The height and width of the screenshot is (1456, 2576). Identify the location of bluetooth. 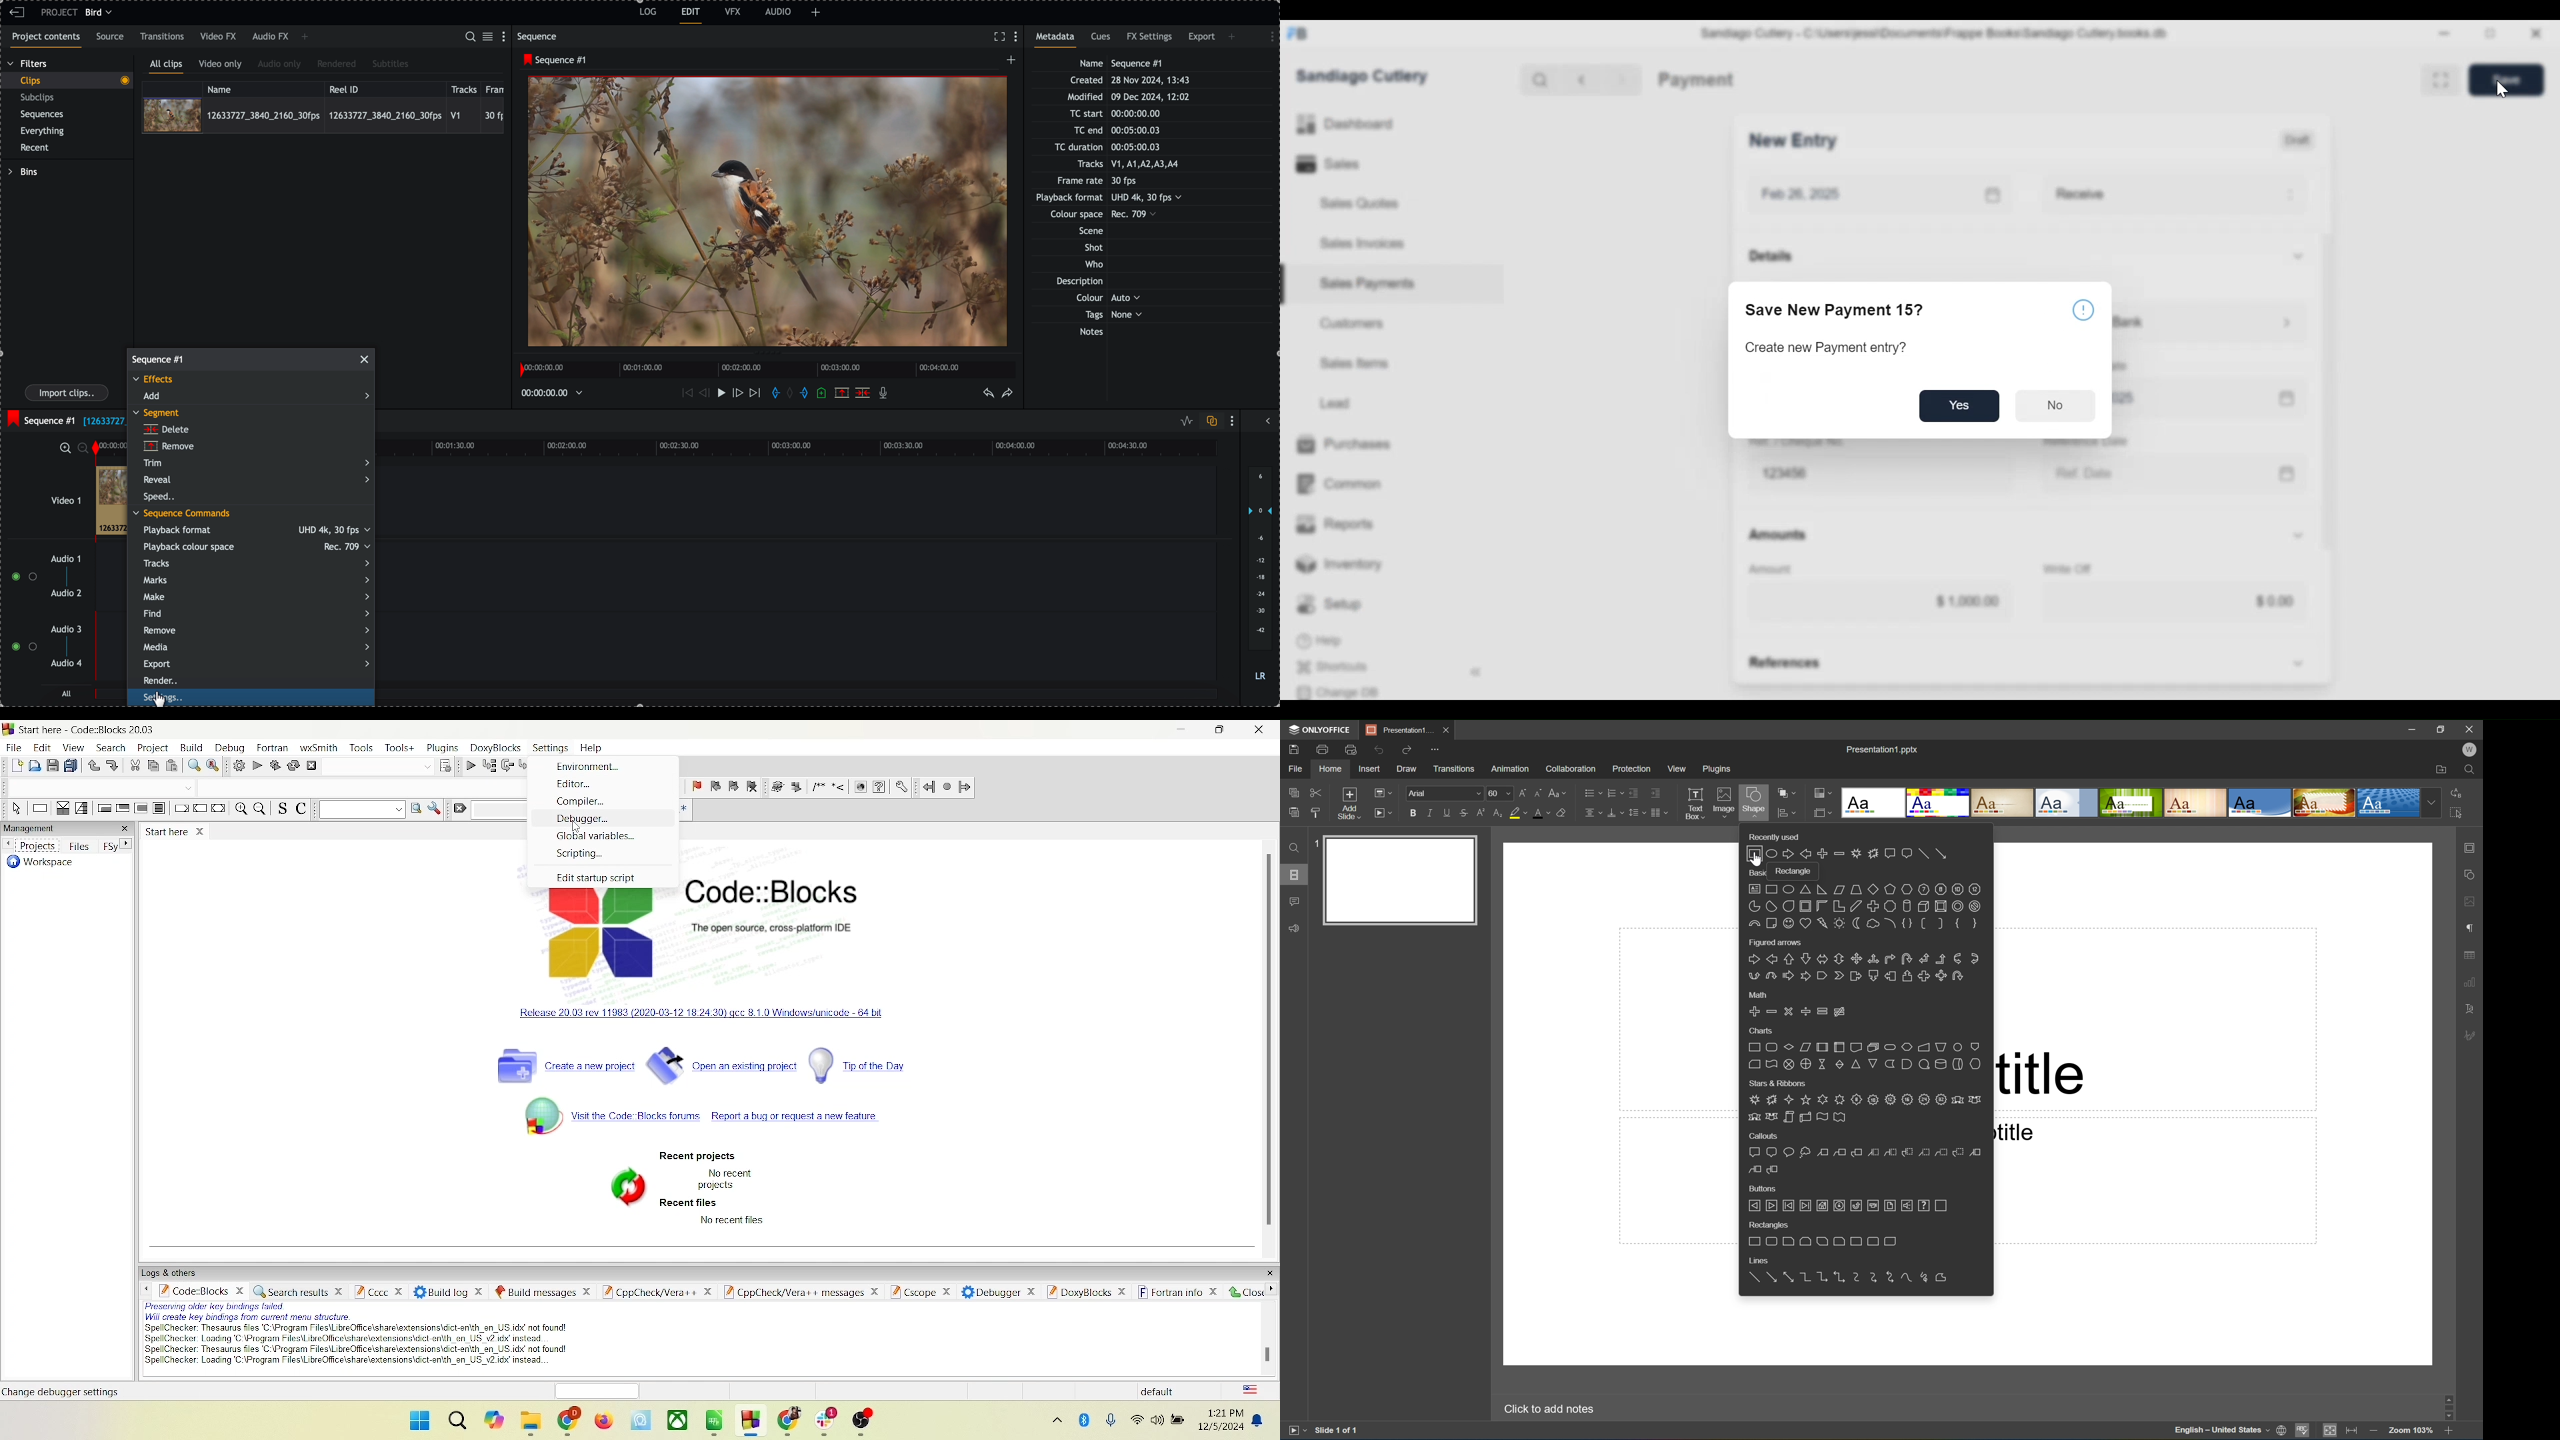
(1086, 1423).